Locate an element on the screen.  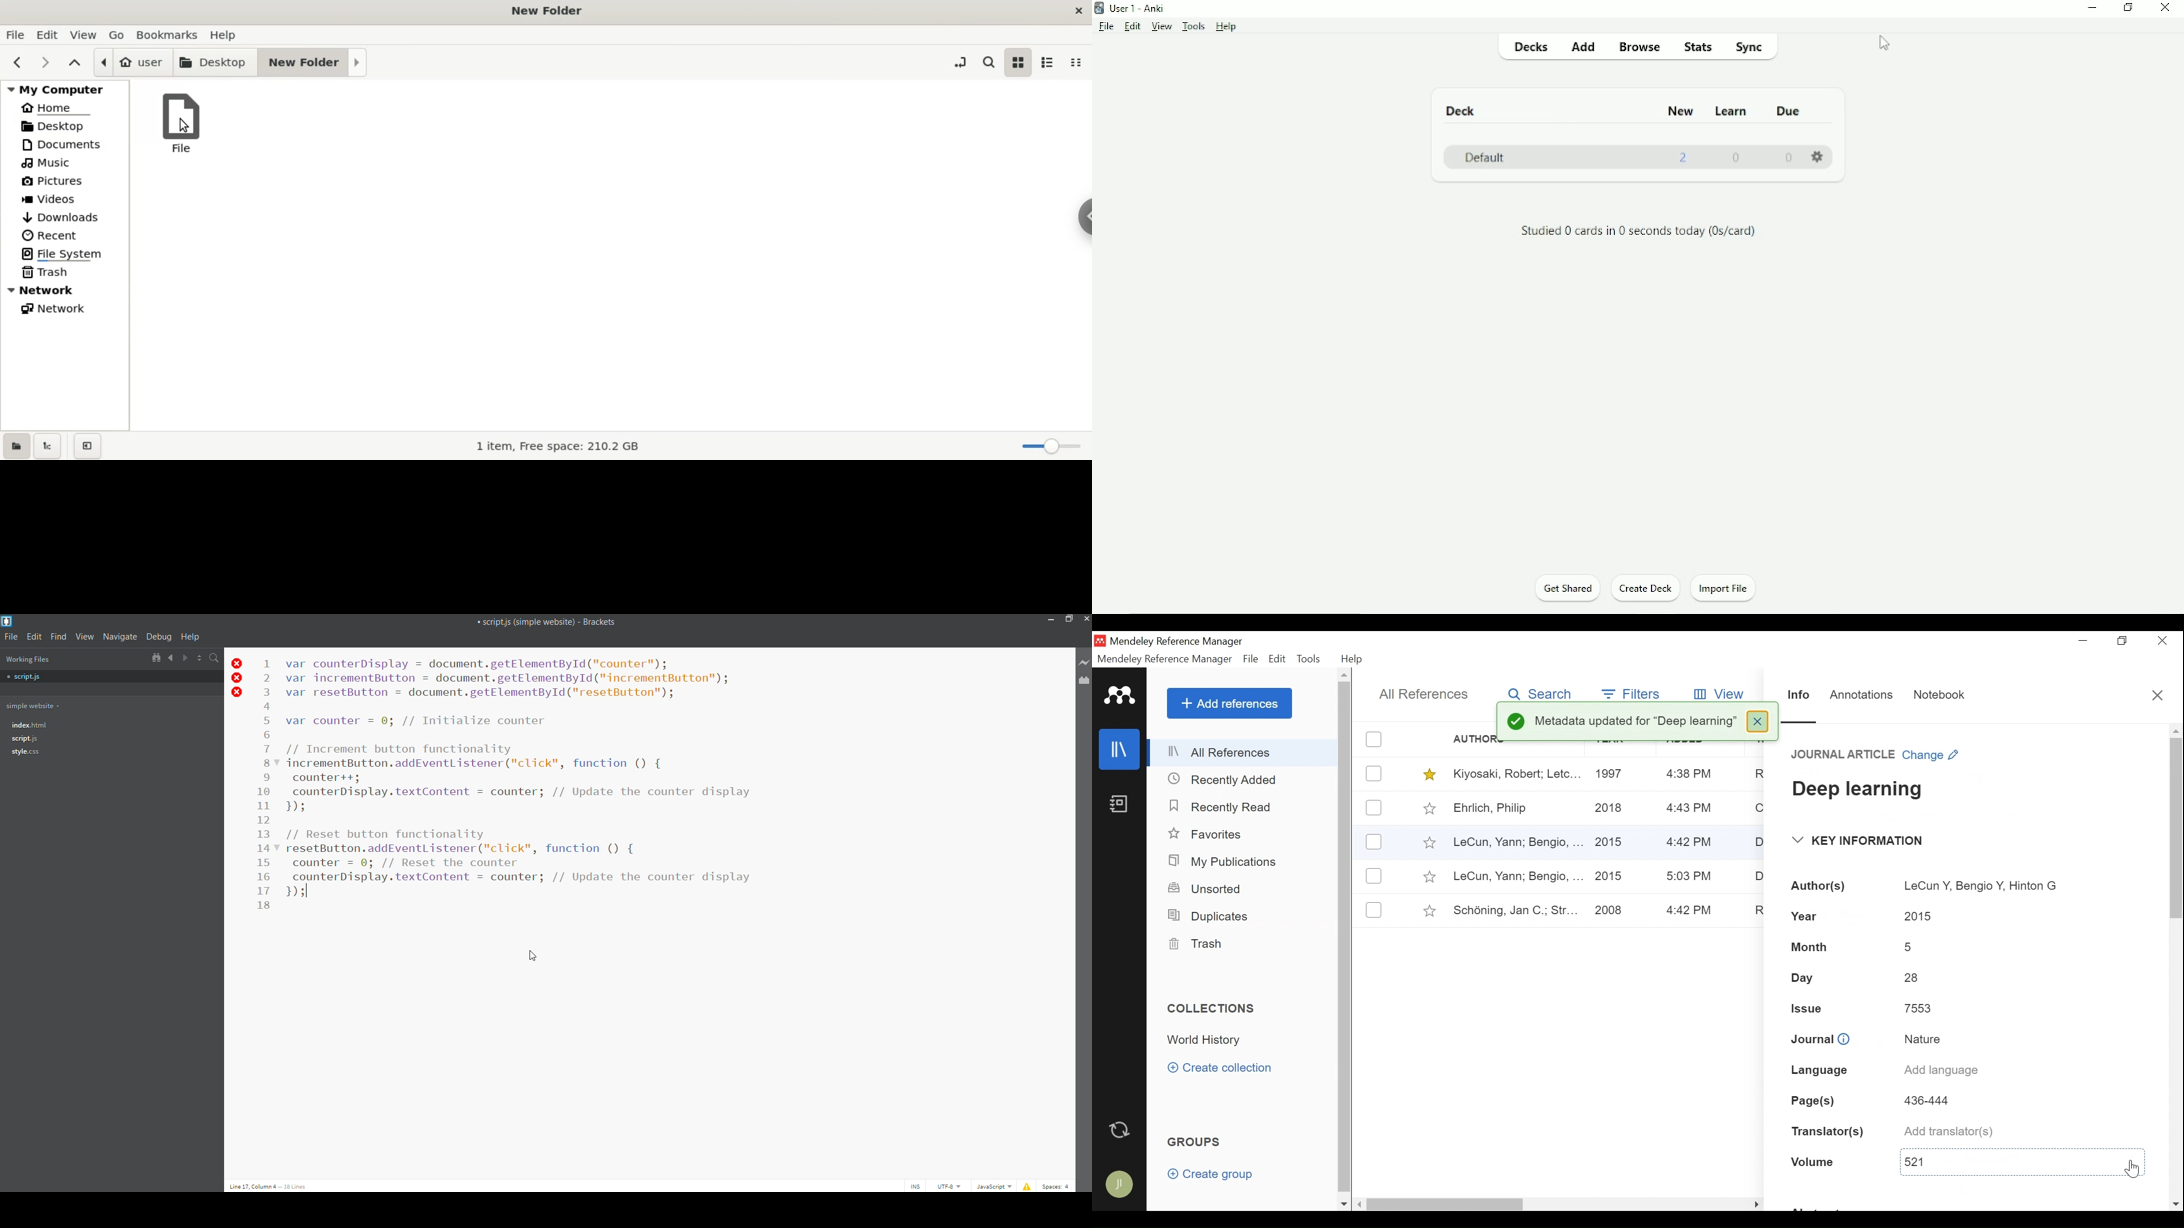
Default is located at coordinates (1484, 157).